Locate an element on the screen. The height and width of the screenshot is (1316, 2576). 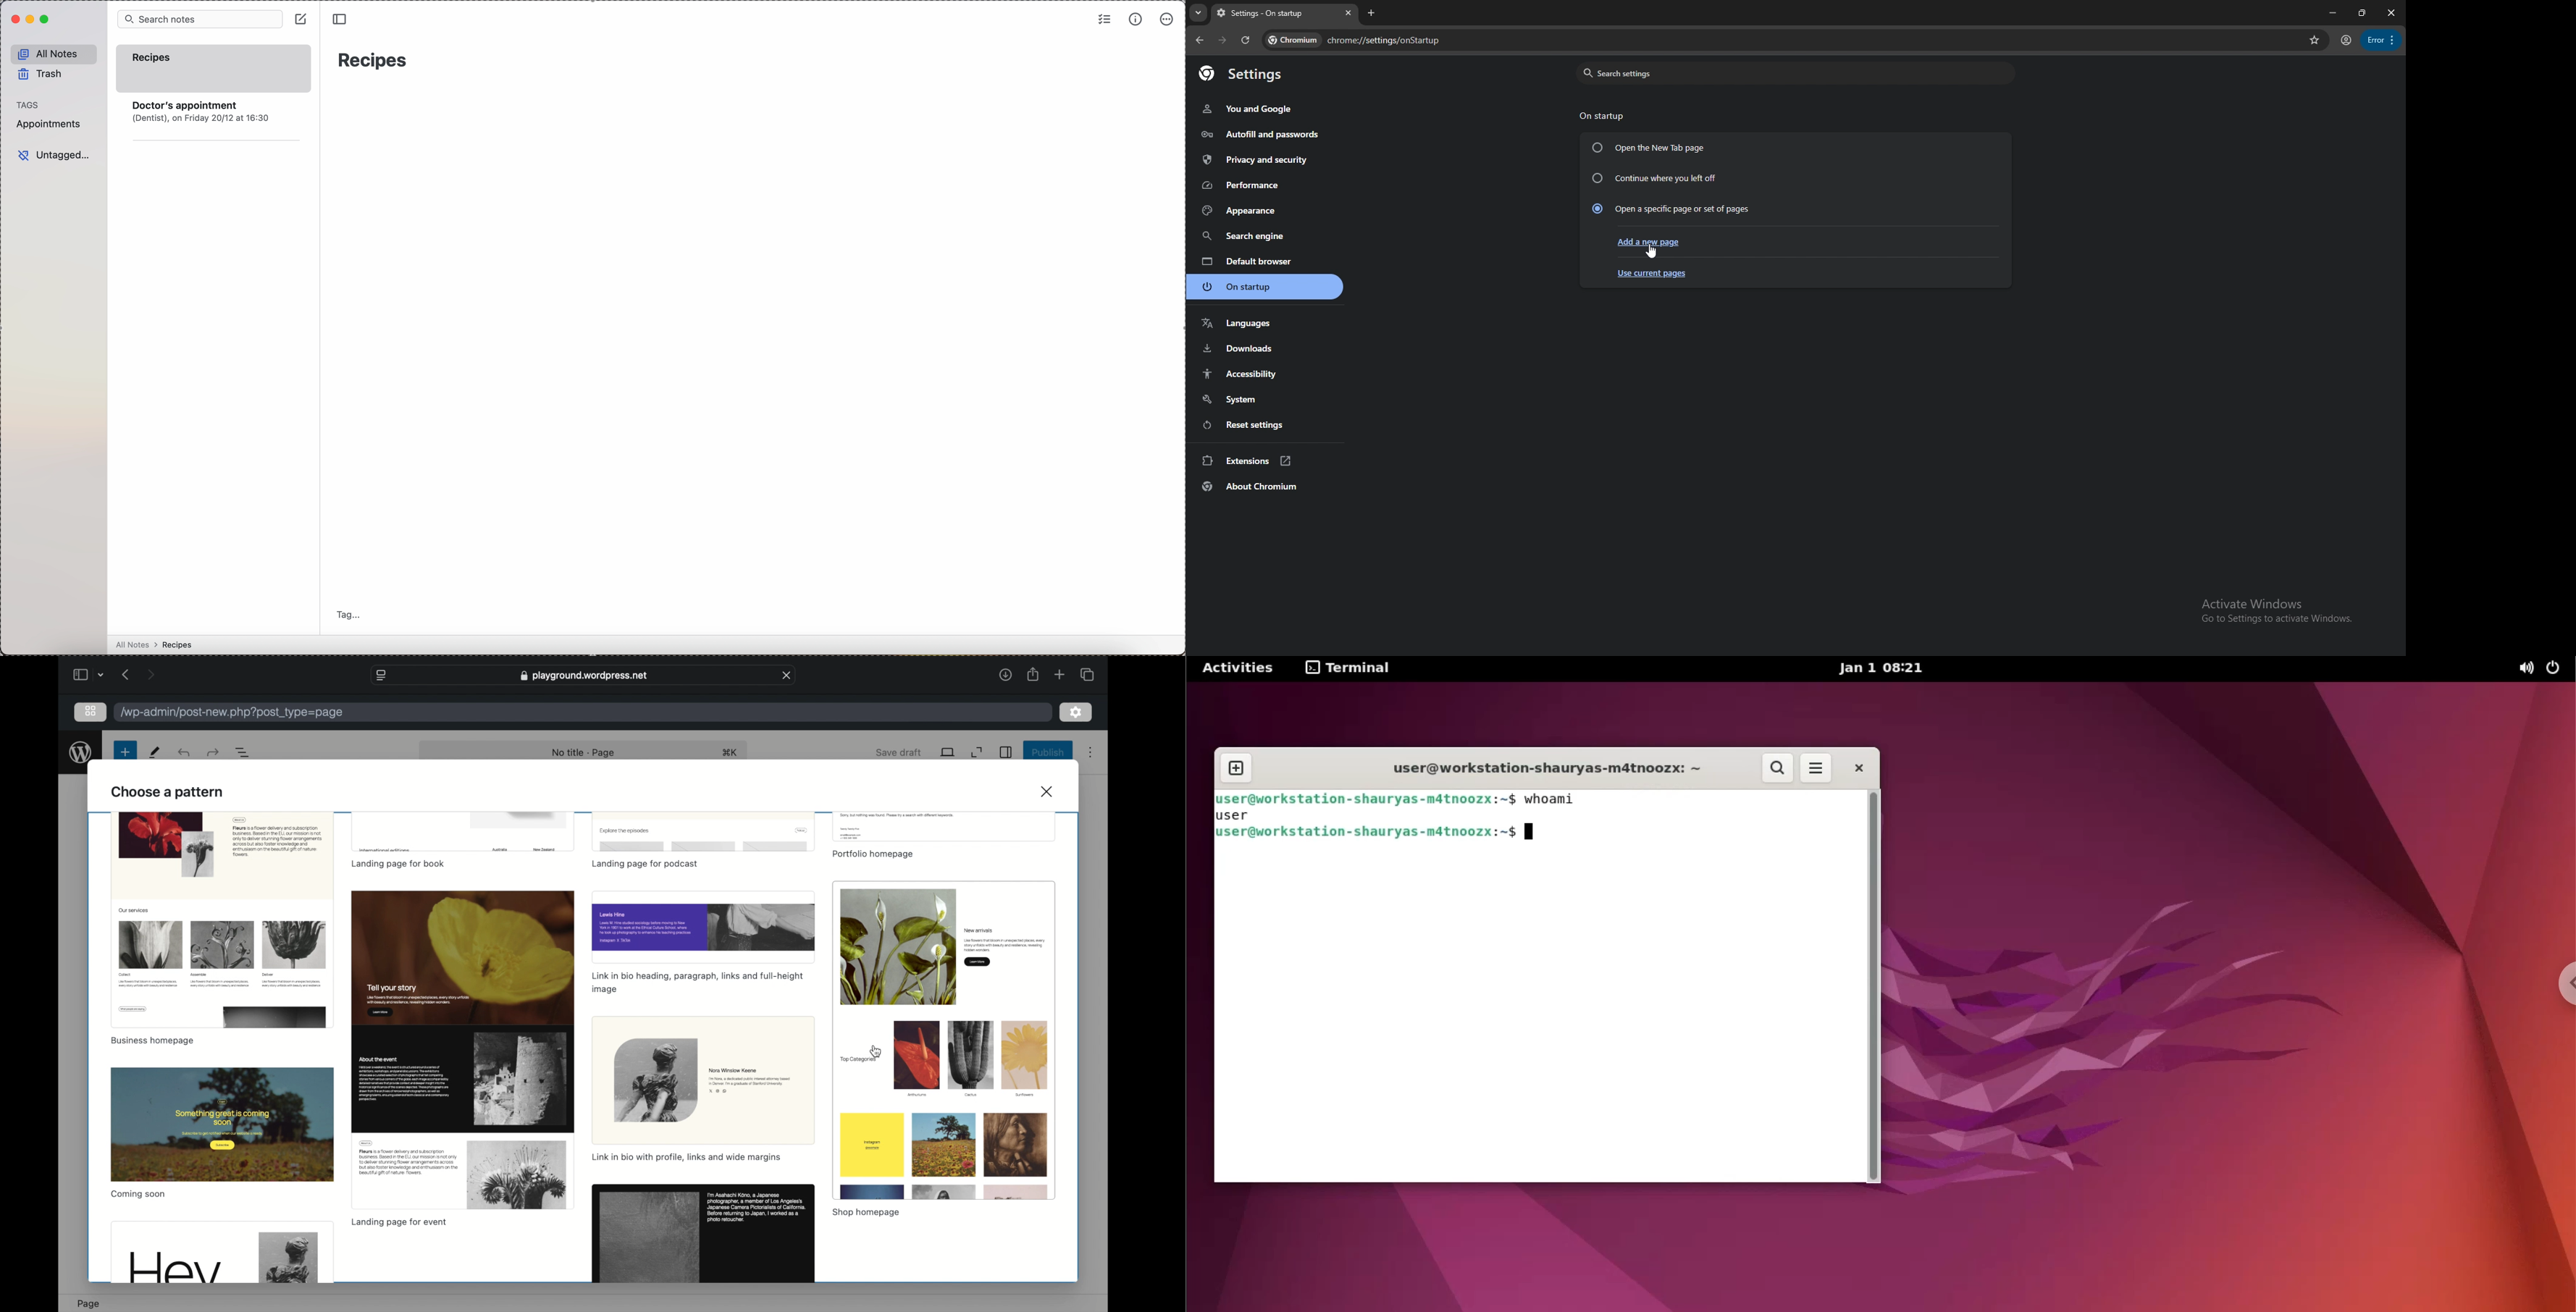
recipes note is located at coordinates (214, 69).